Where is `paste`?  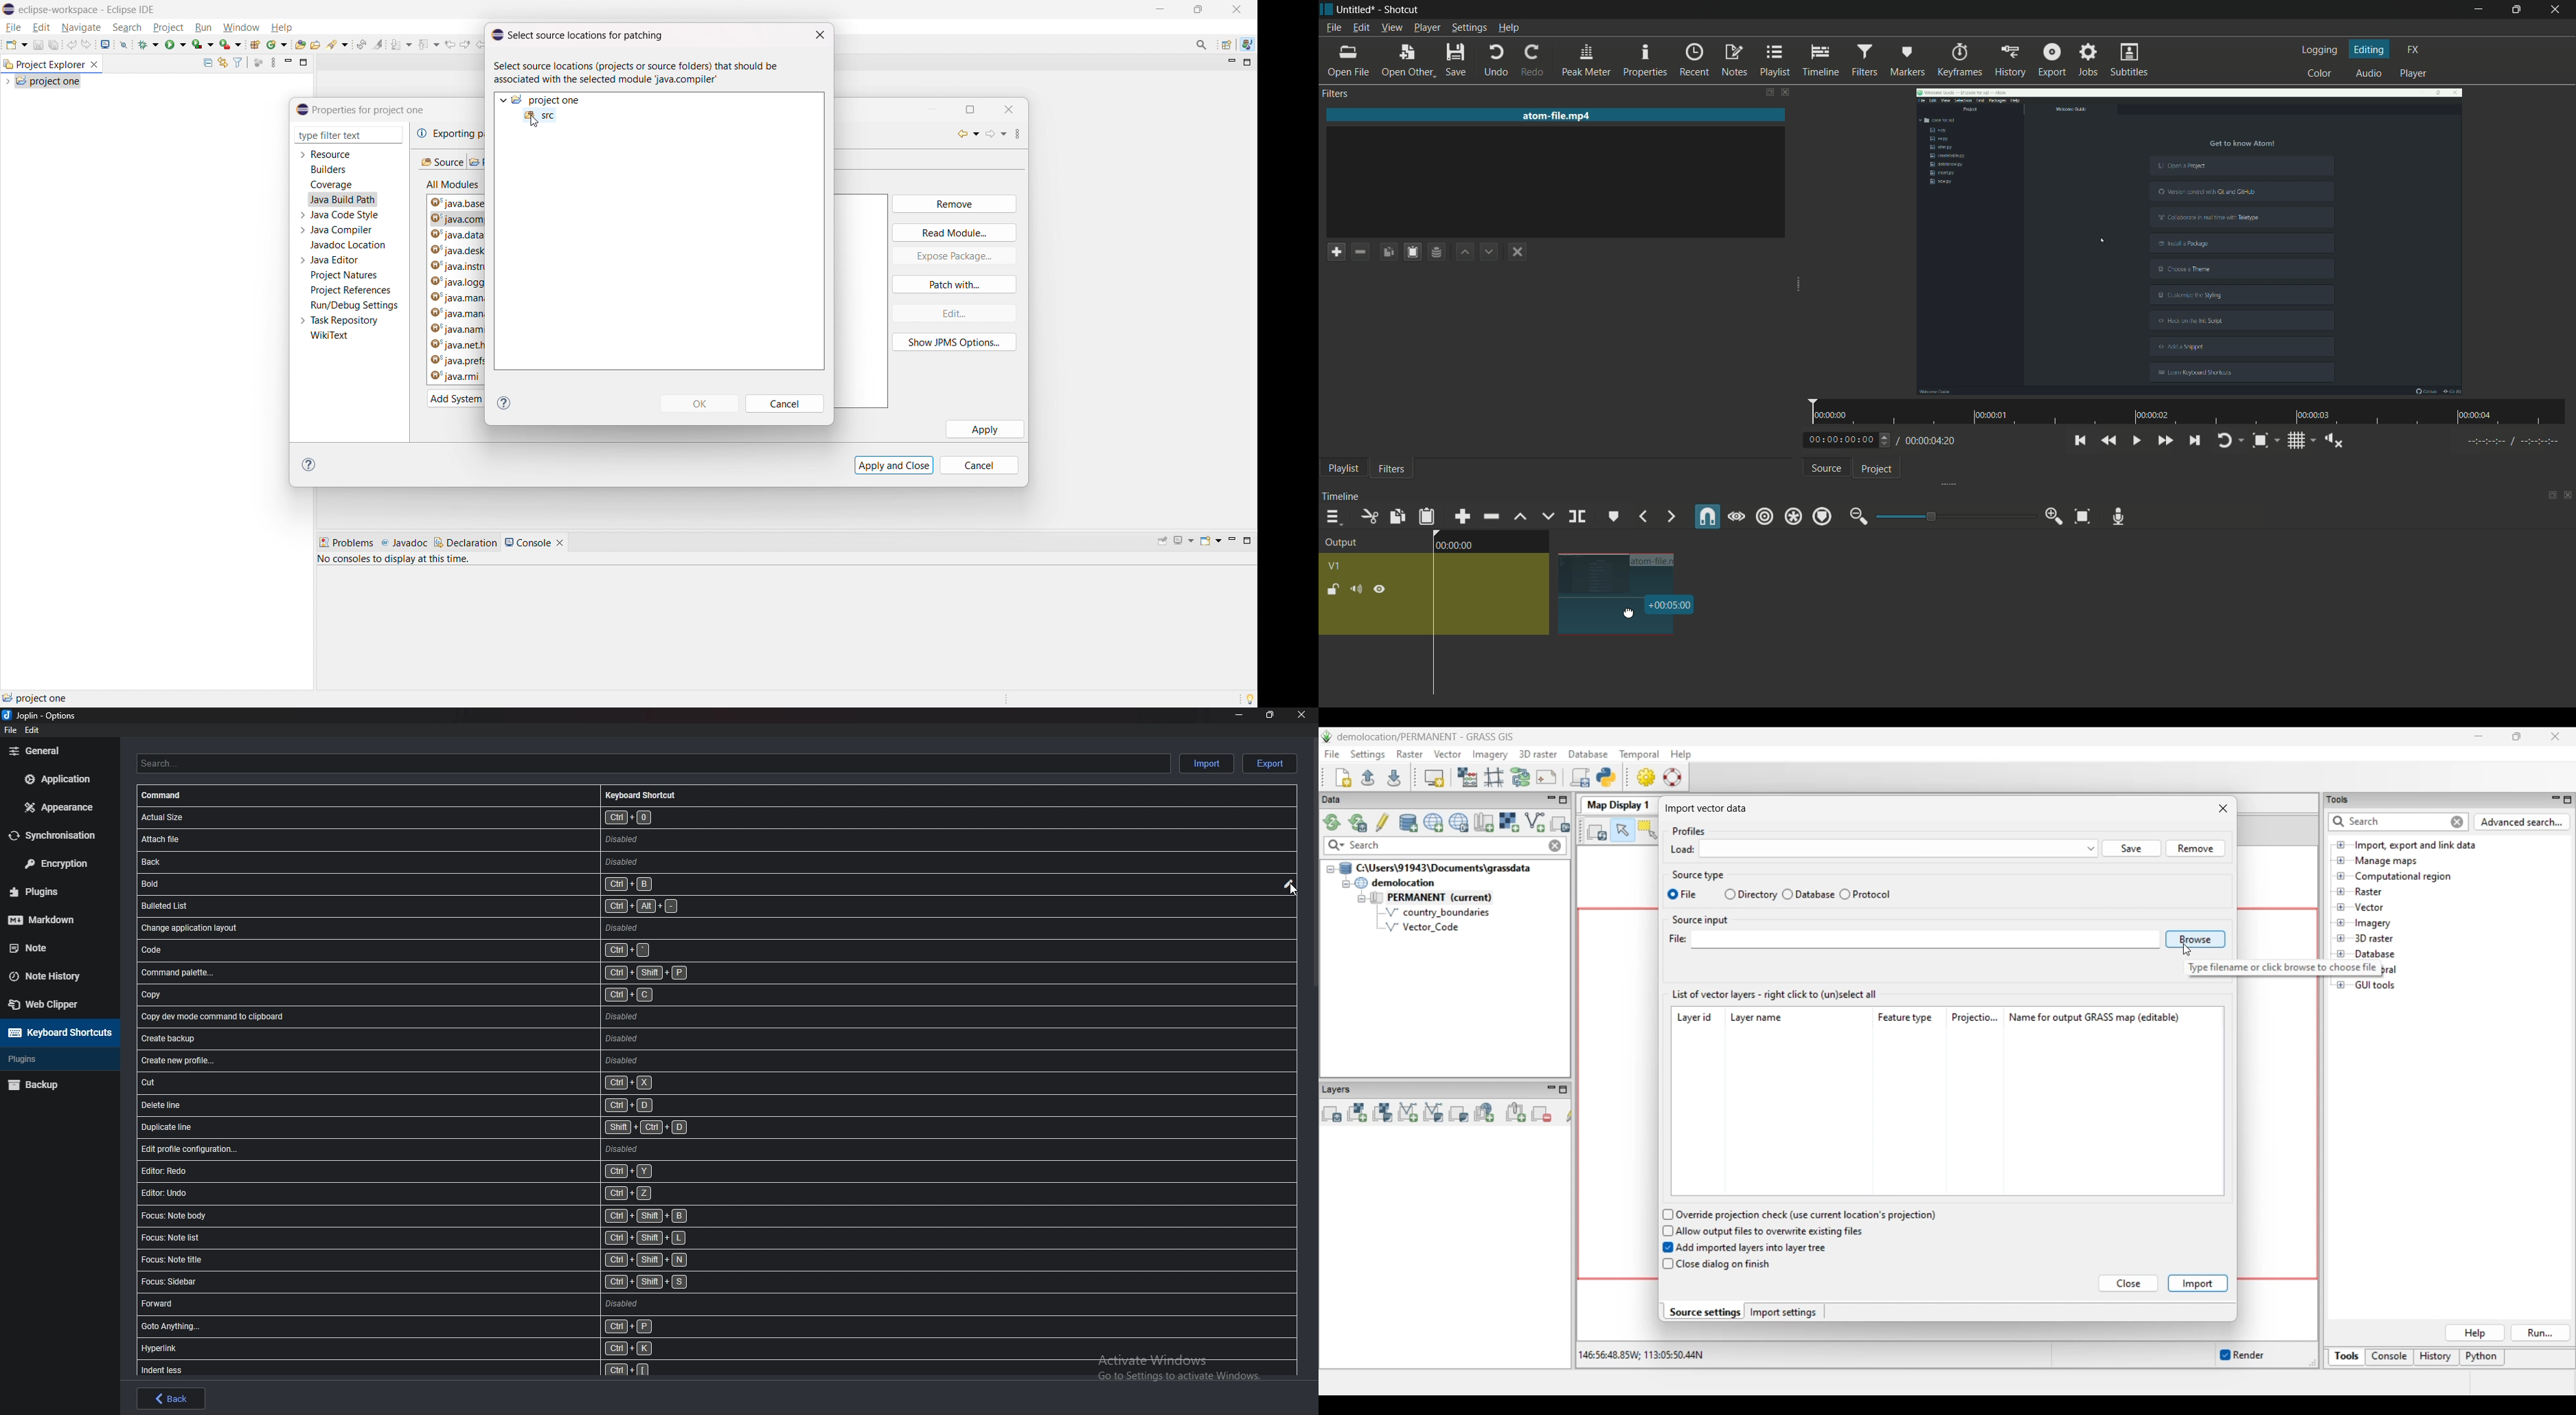 paste is located at coordinates (1427, 517).